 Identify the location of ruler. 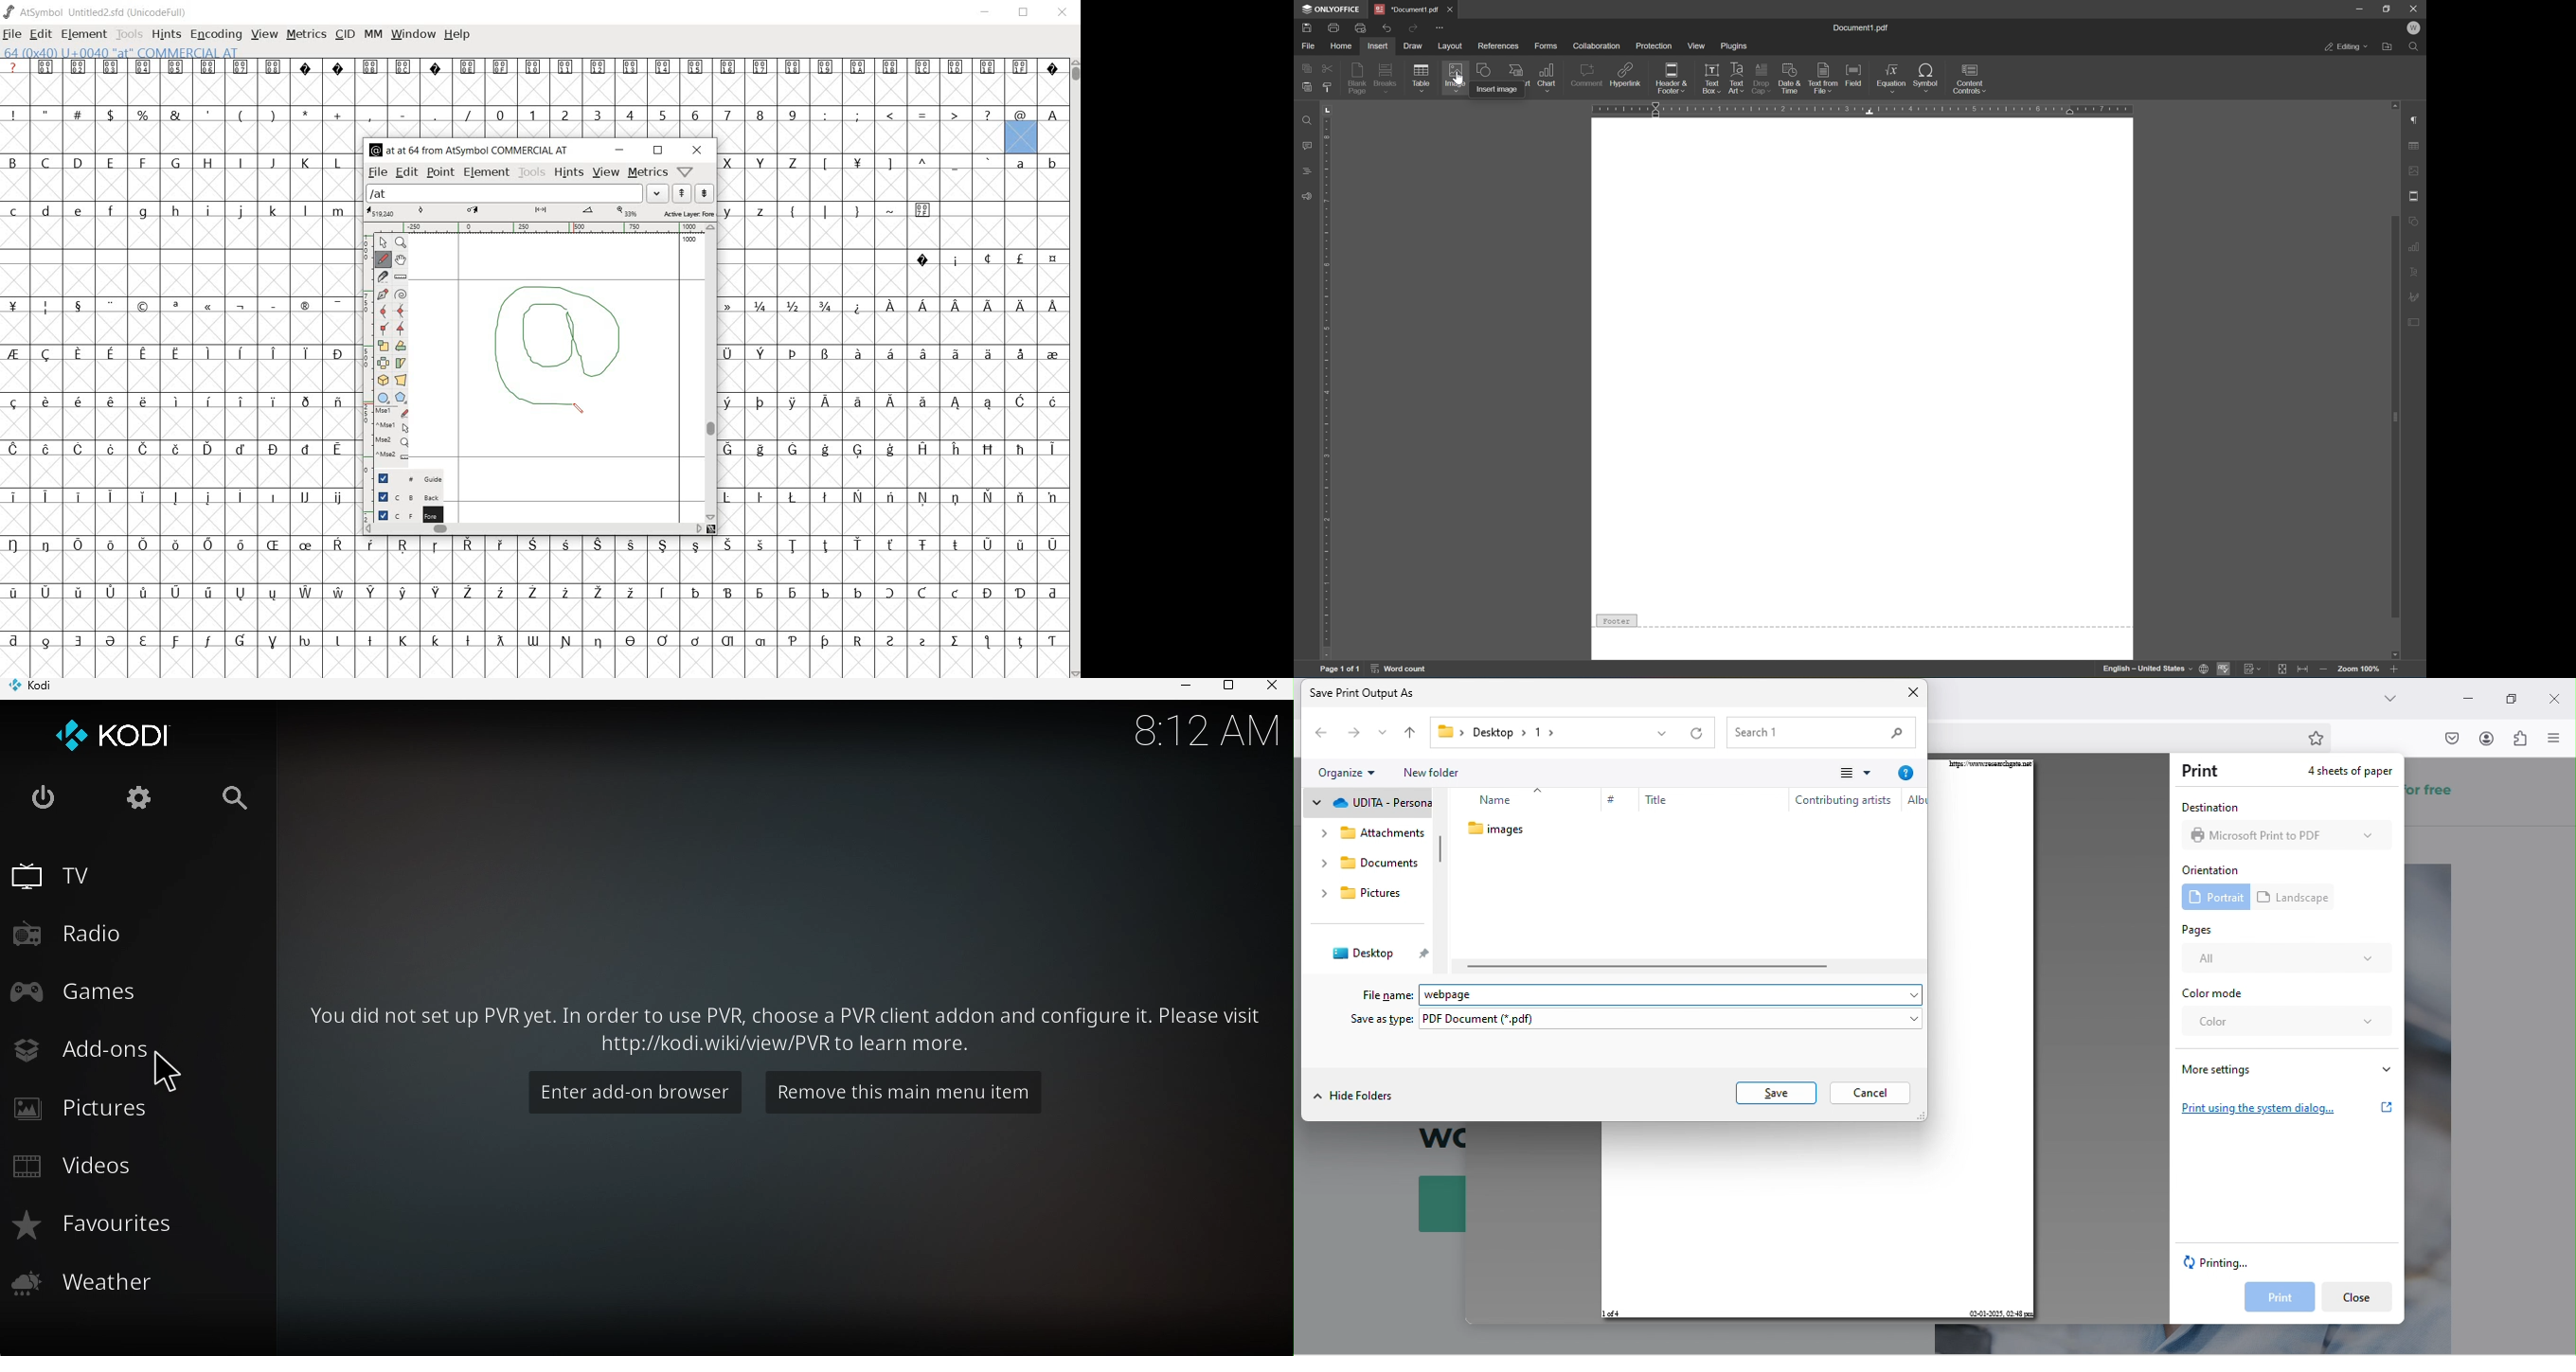
(536, 229).